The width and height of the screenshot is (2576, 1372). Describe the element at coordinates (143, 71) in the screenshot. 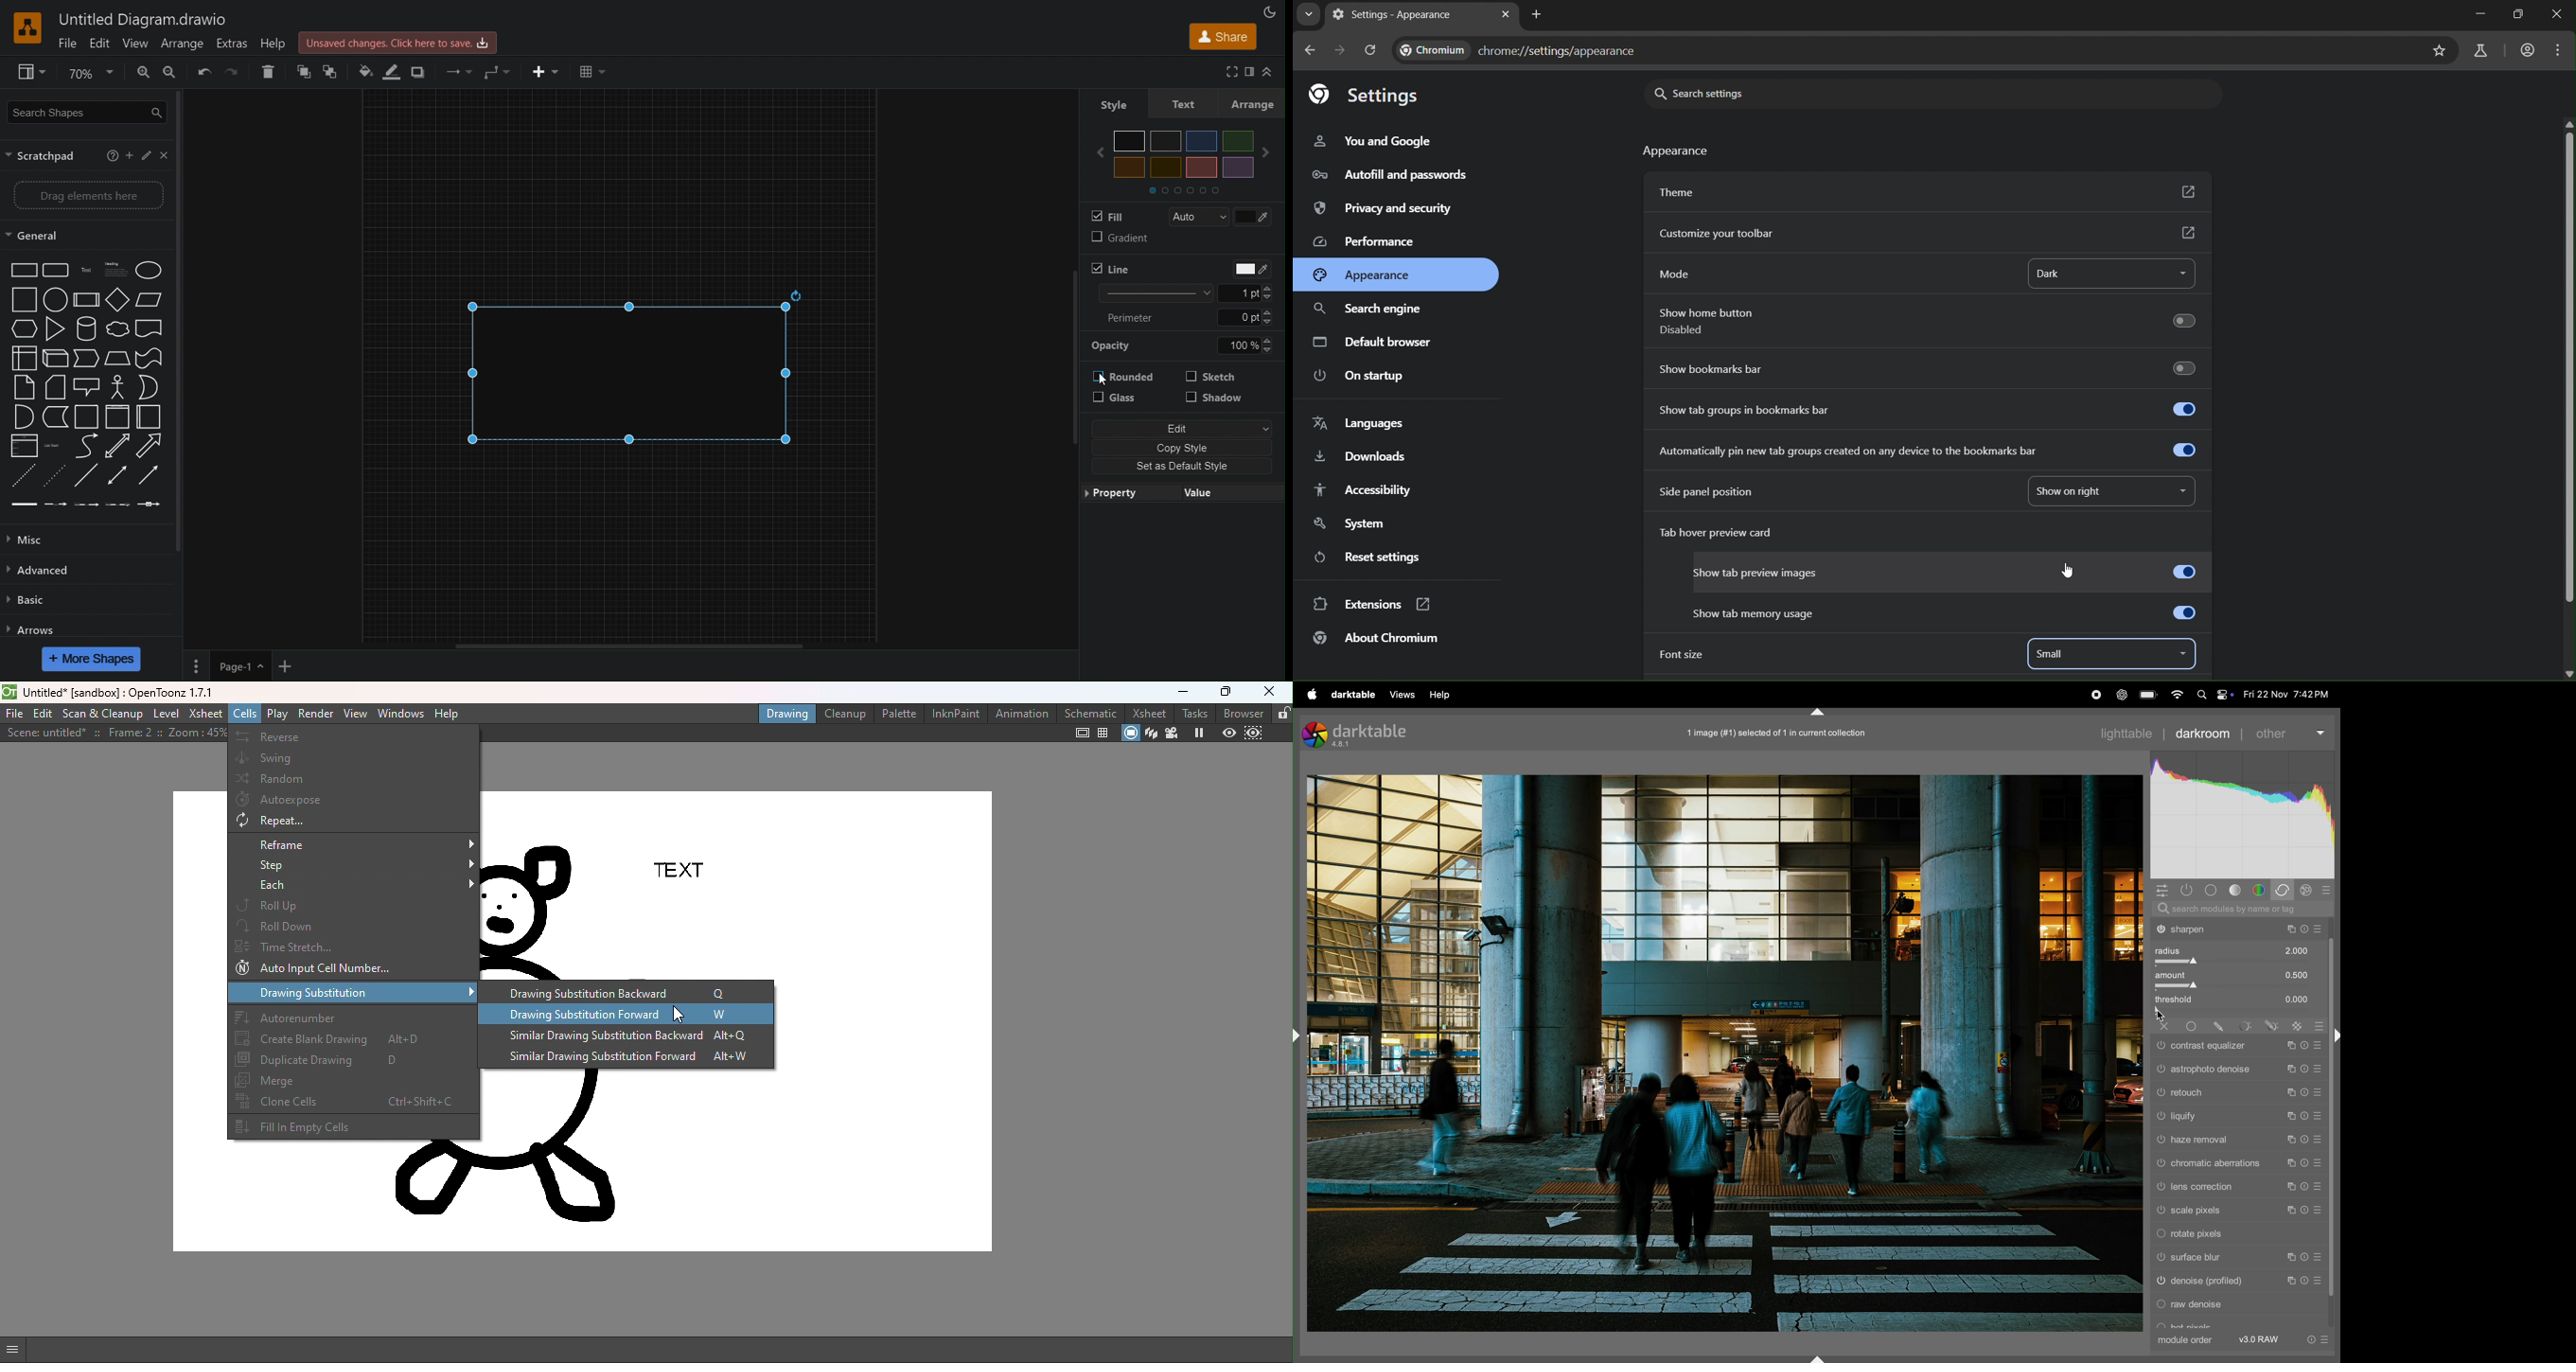

I see `Zoom In` at that location.